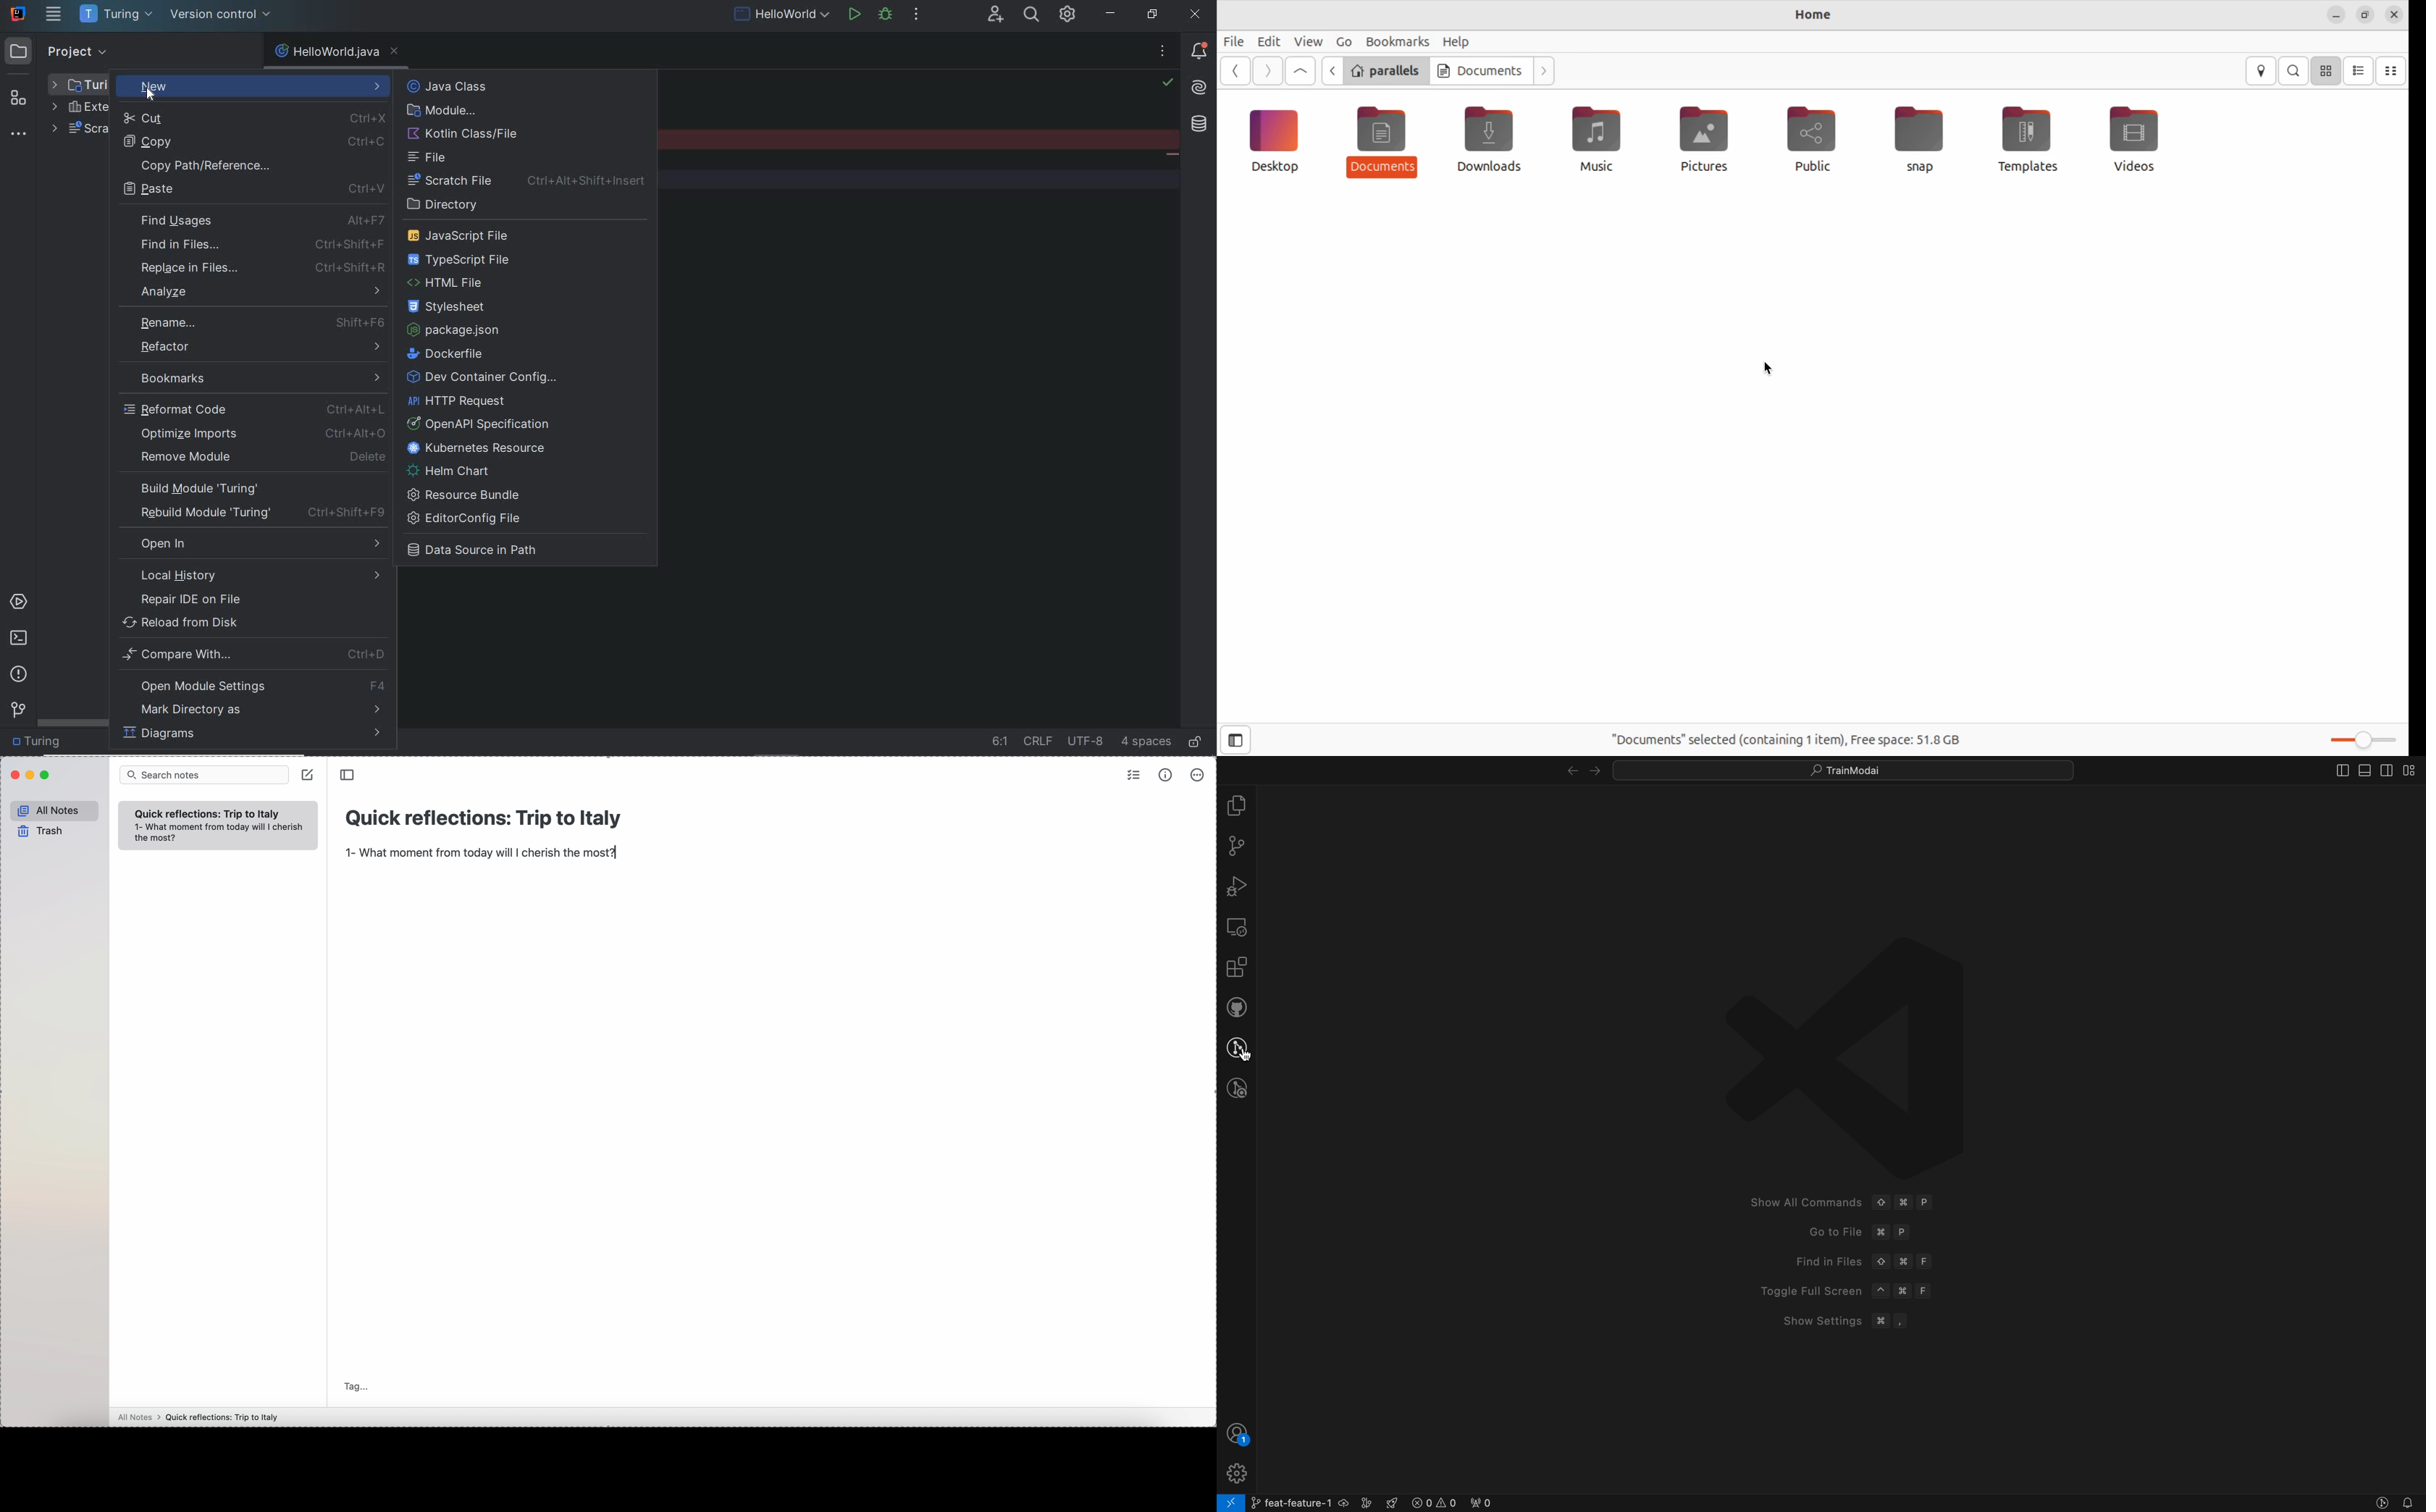  Describe the element at coordinates (14, 775) in the screenshot. I see `close Simplenote` at that location.